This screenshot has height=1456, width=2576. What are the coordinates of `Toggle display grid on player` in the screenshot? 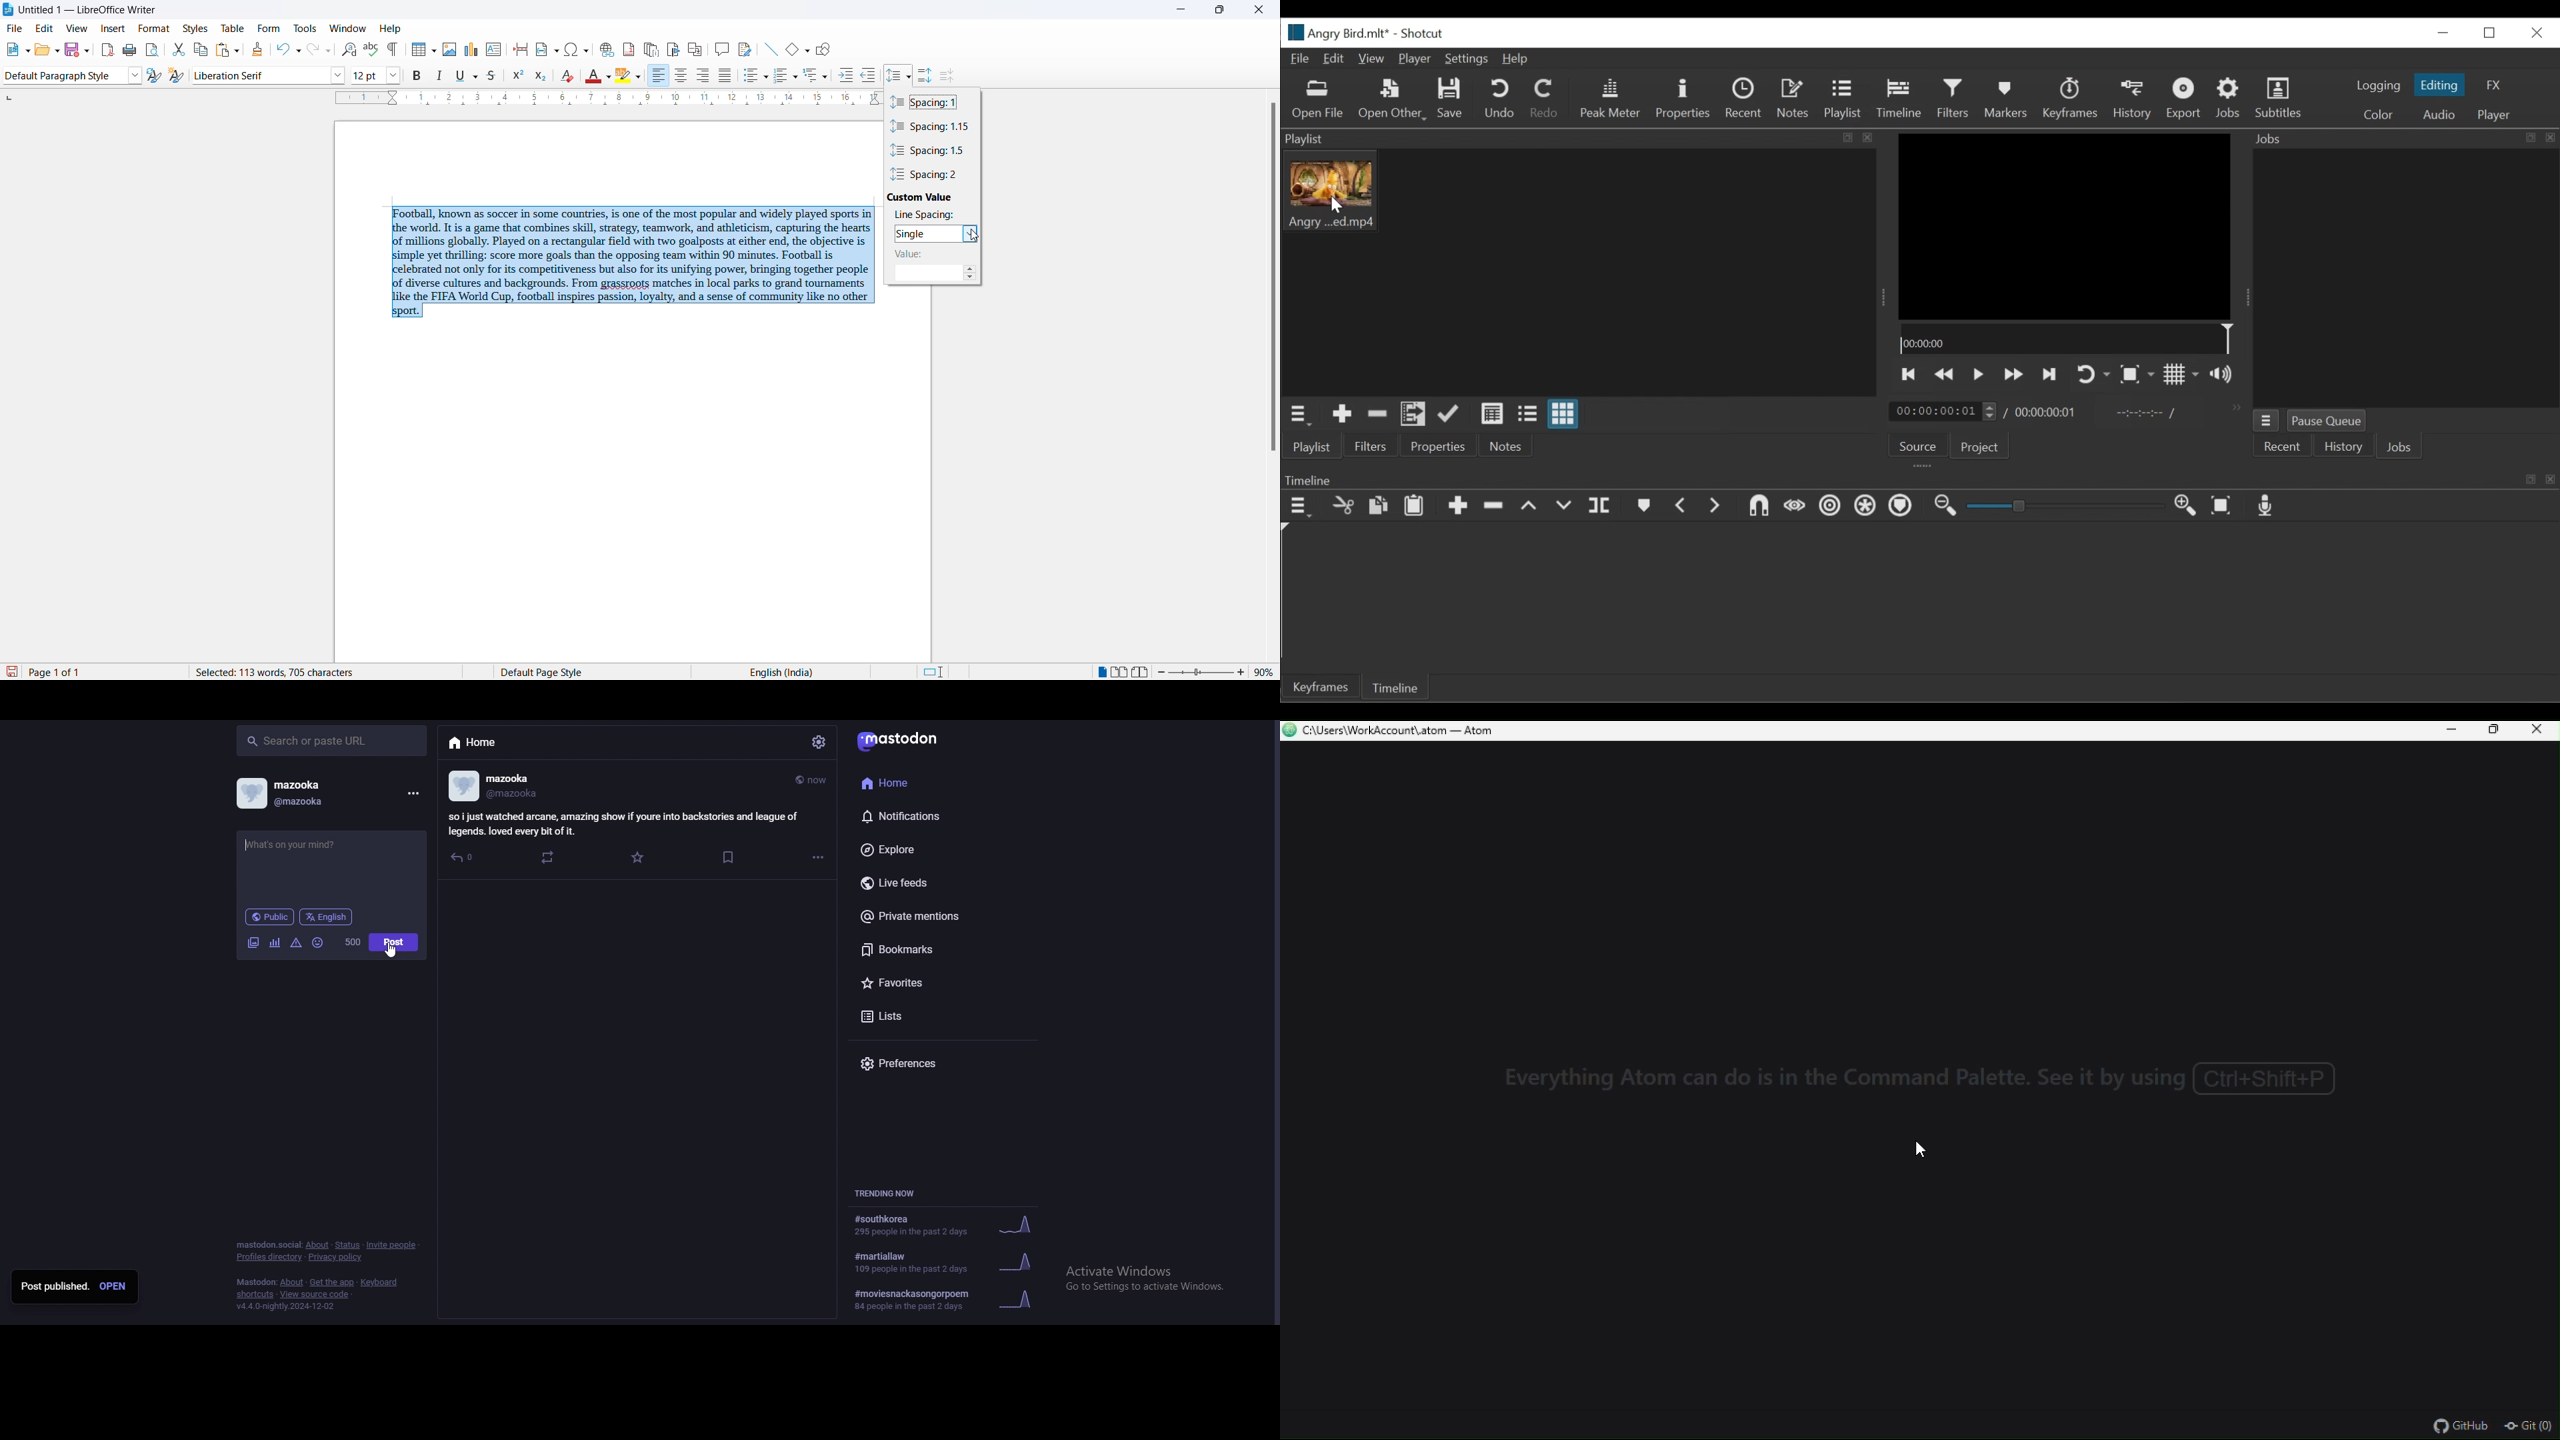 It's located at (2182, 375).